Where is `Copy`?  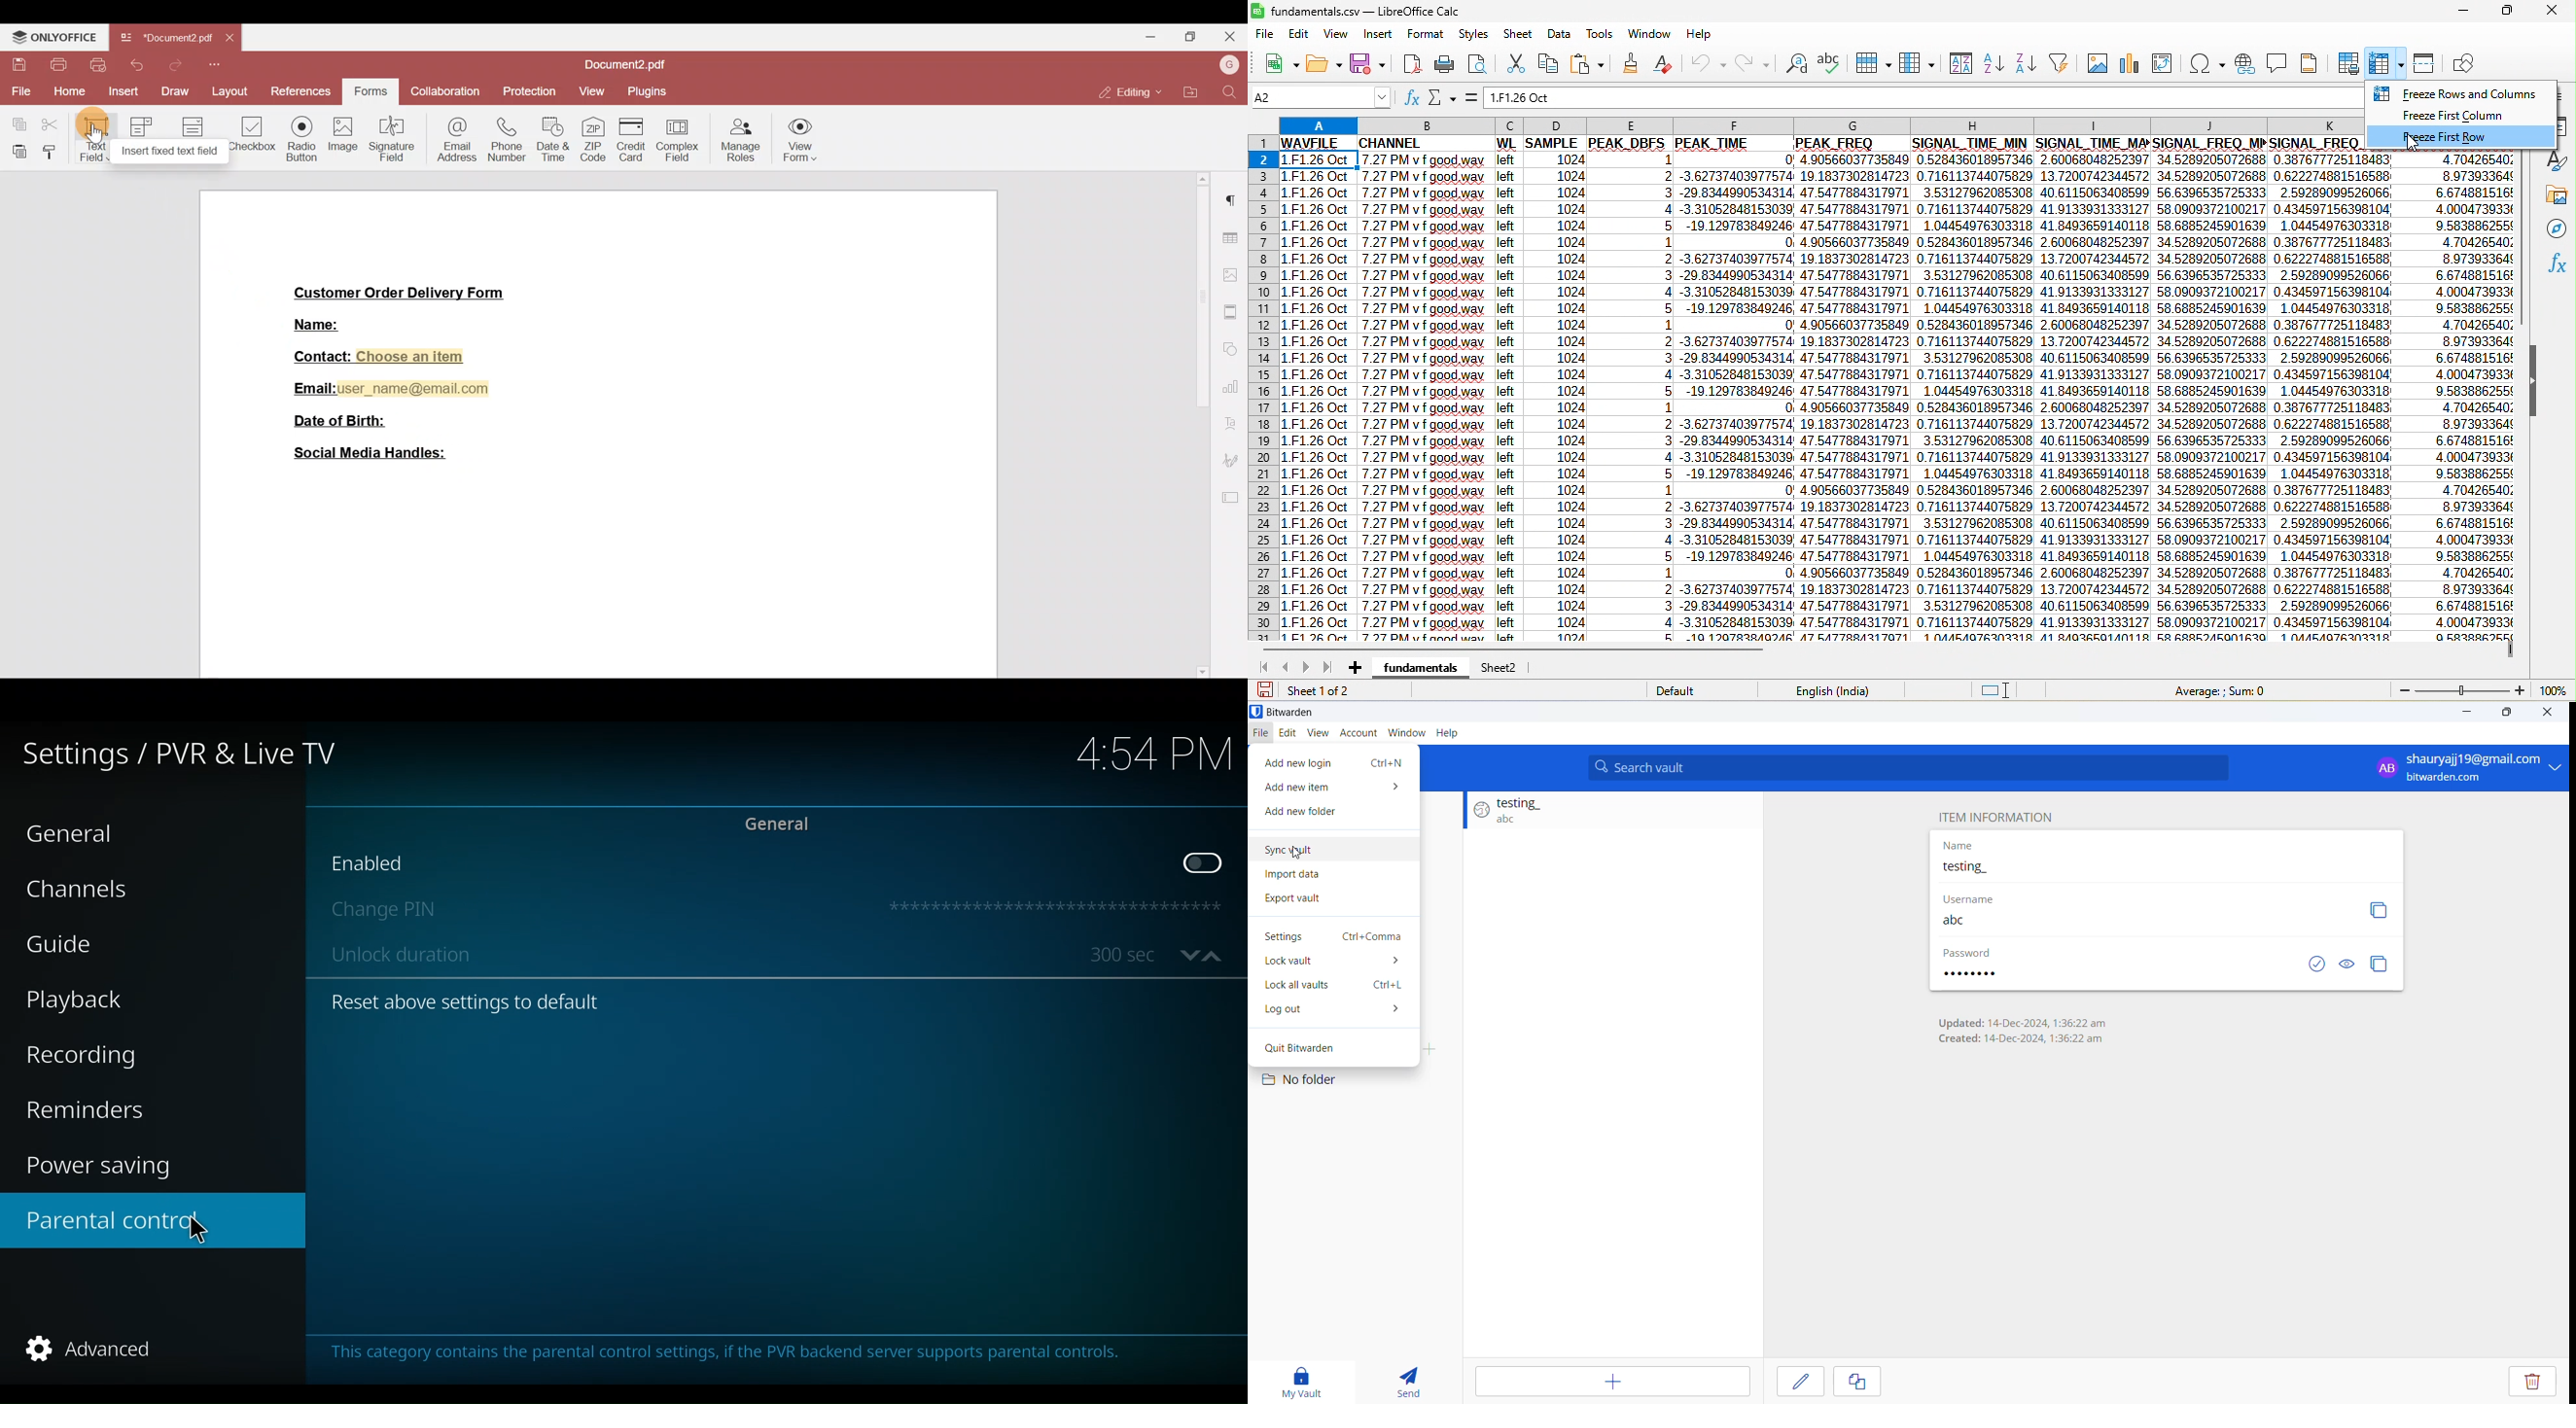
Copy is located at coordinates (14, 122).